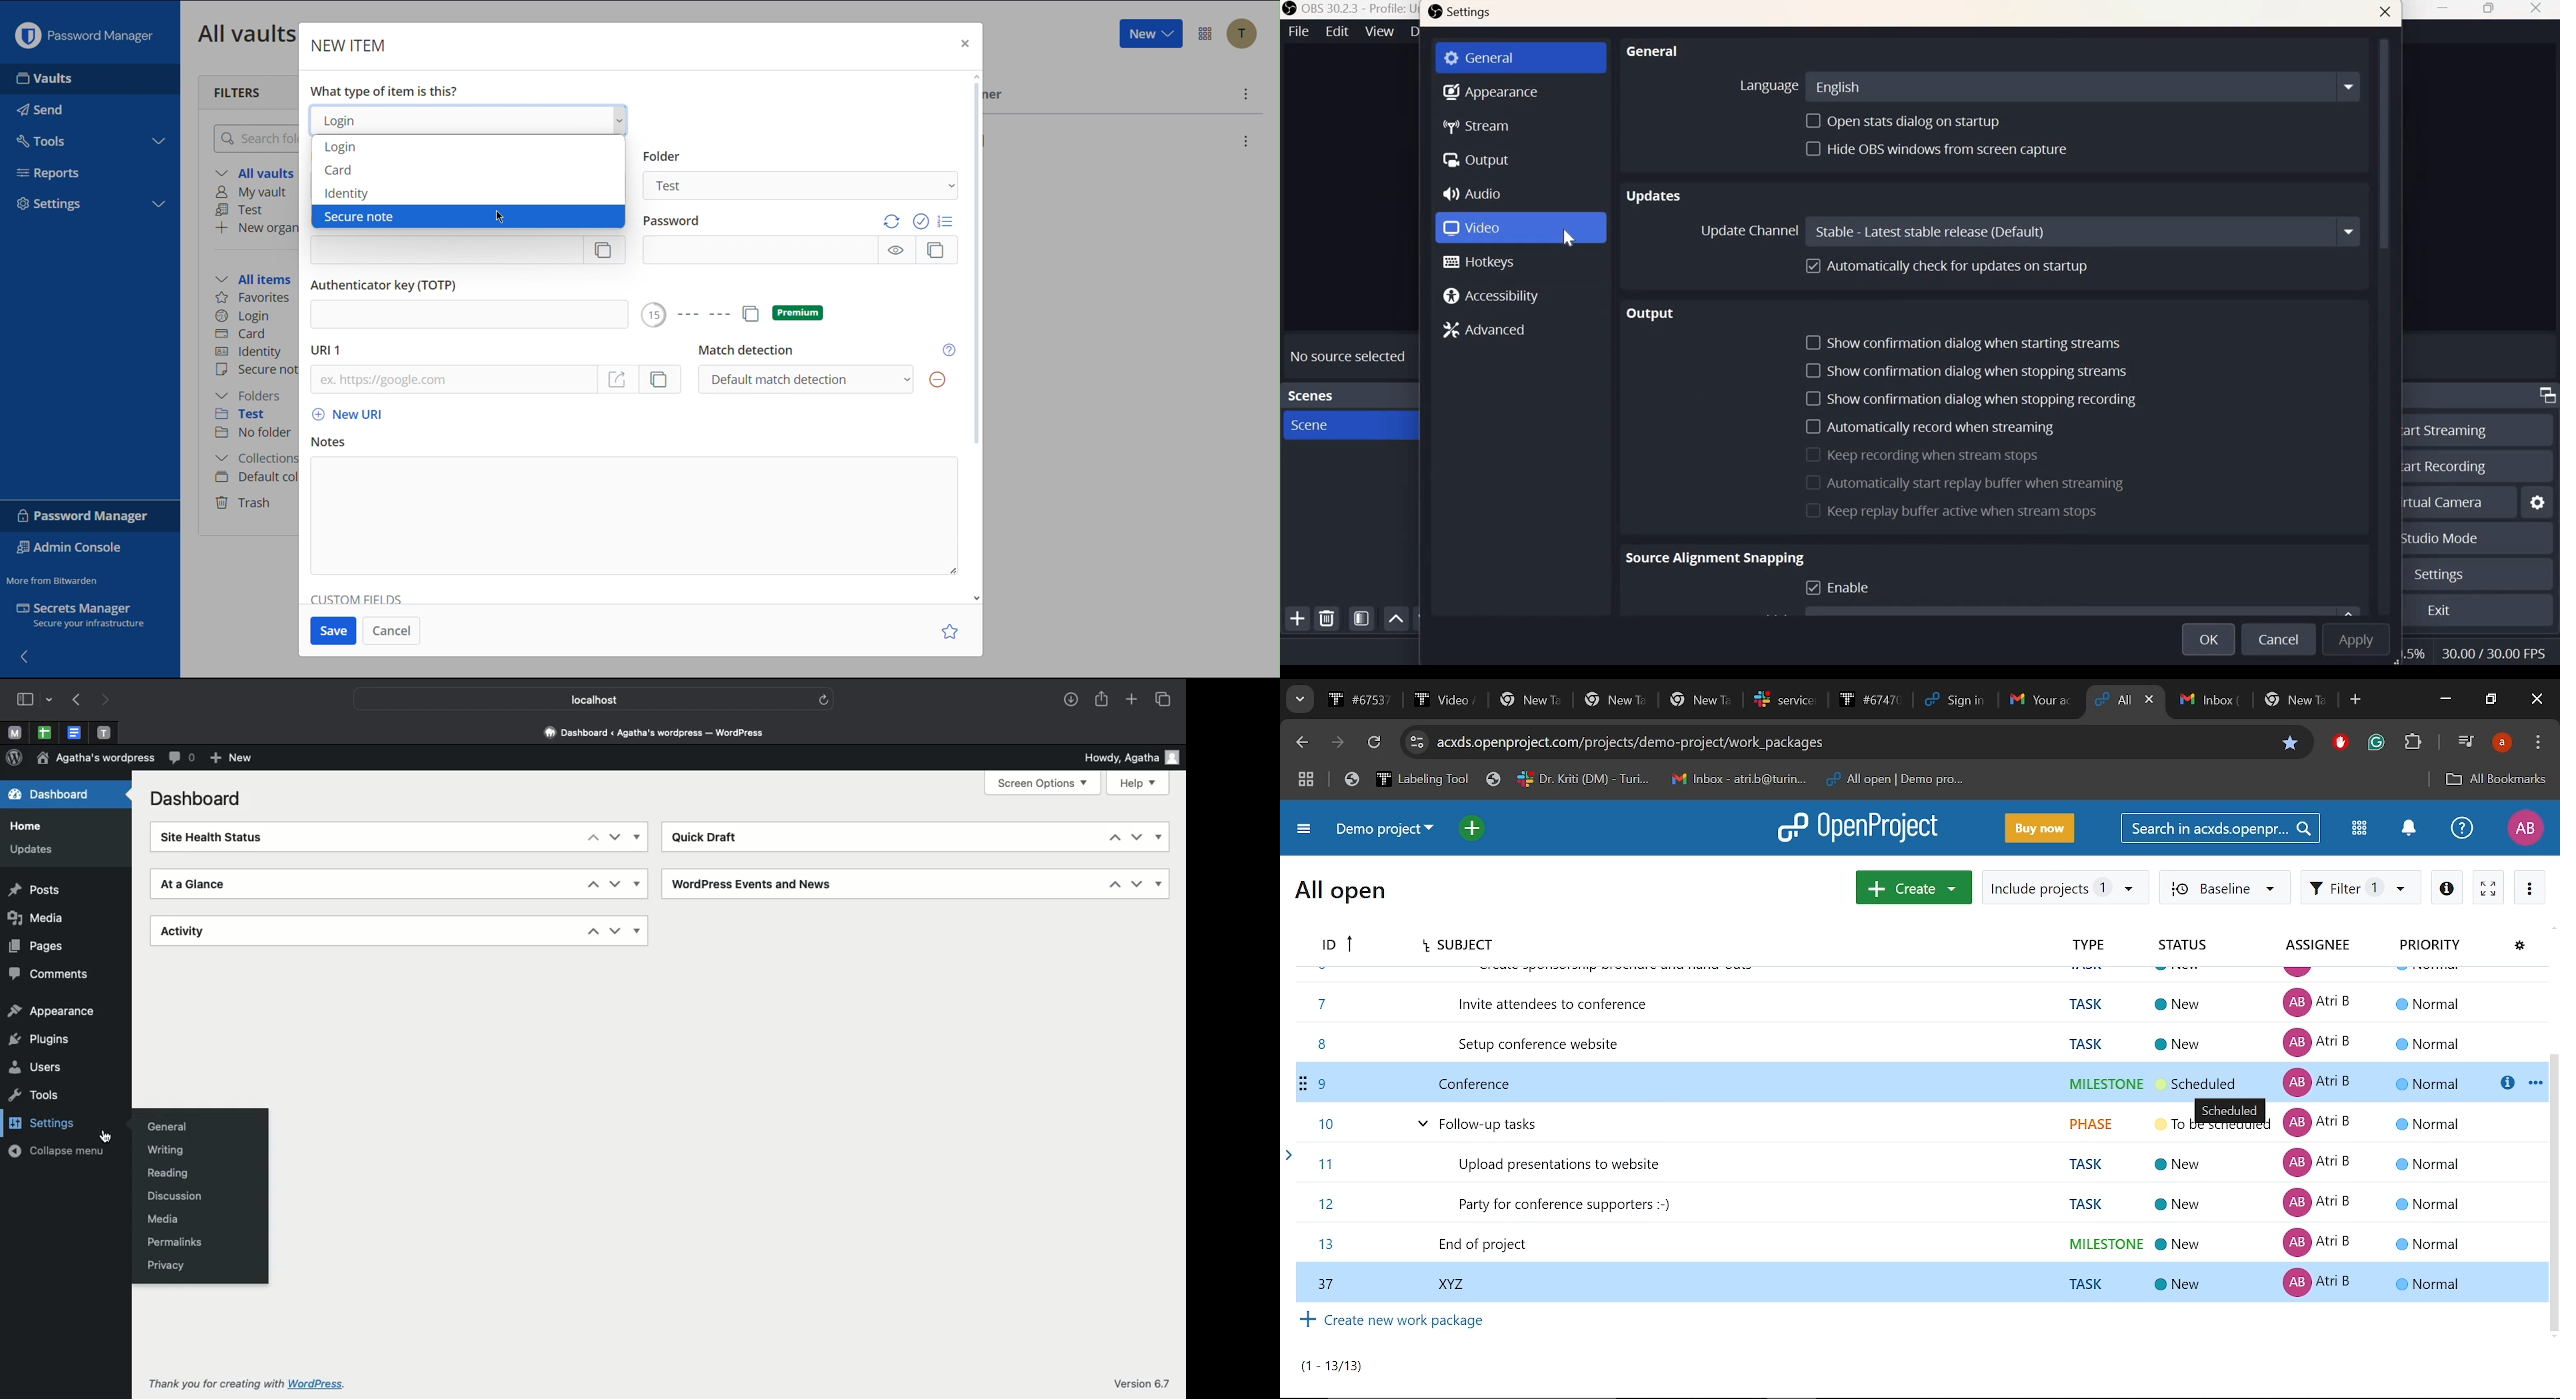 Image resolution: width=2576 pixels, height=1400 pixels. I want to click on Add new tab, so click(1132, 695).